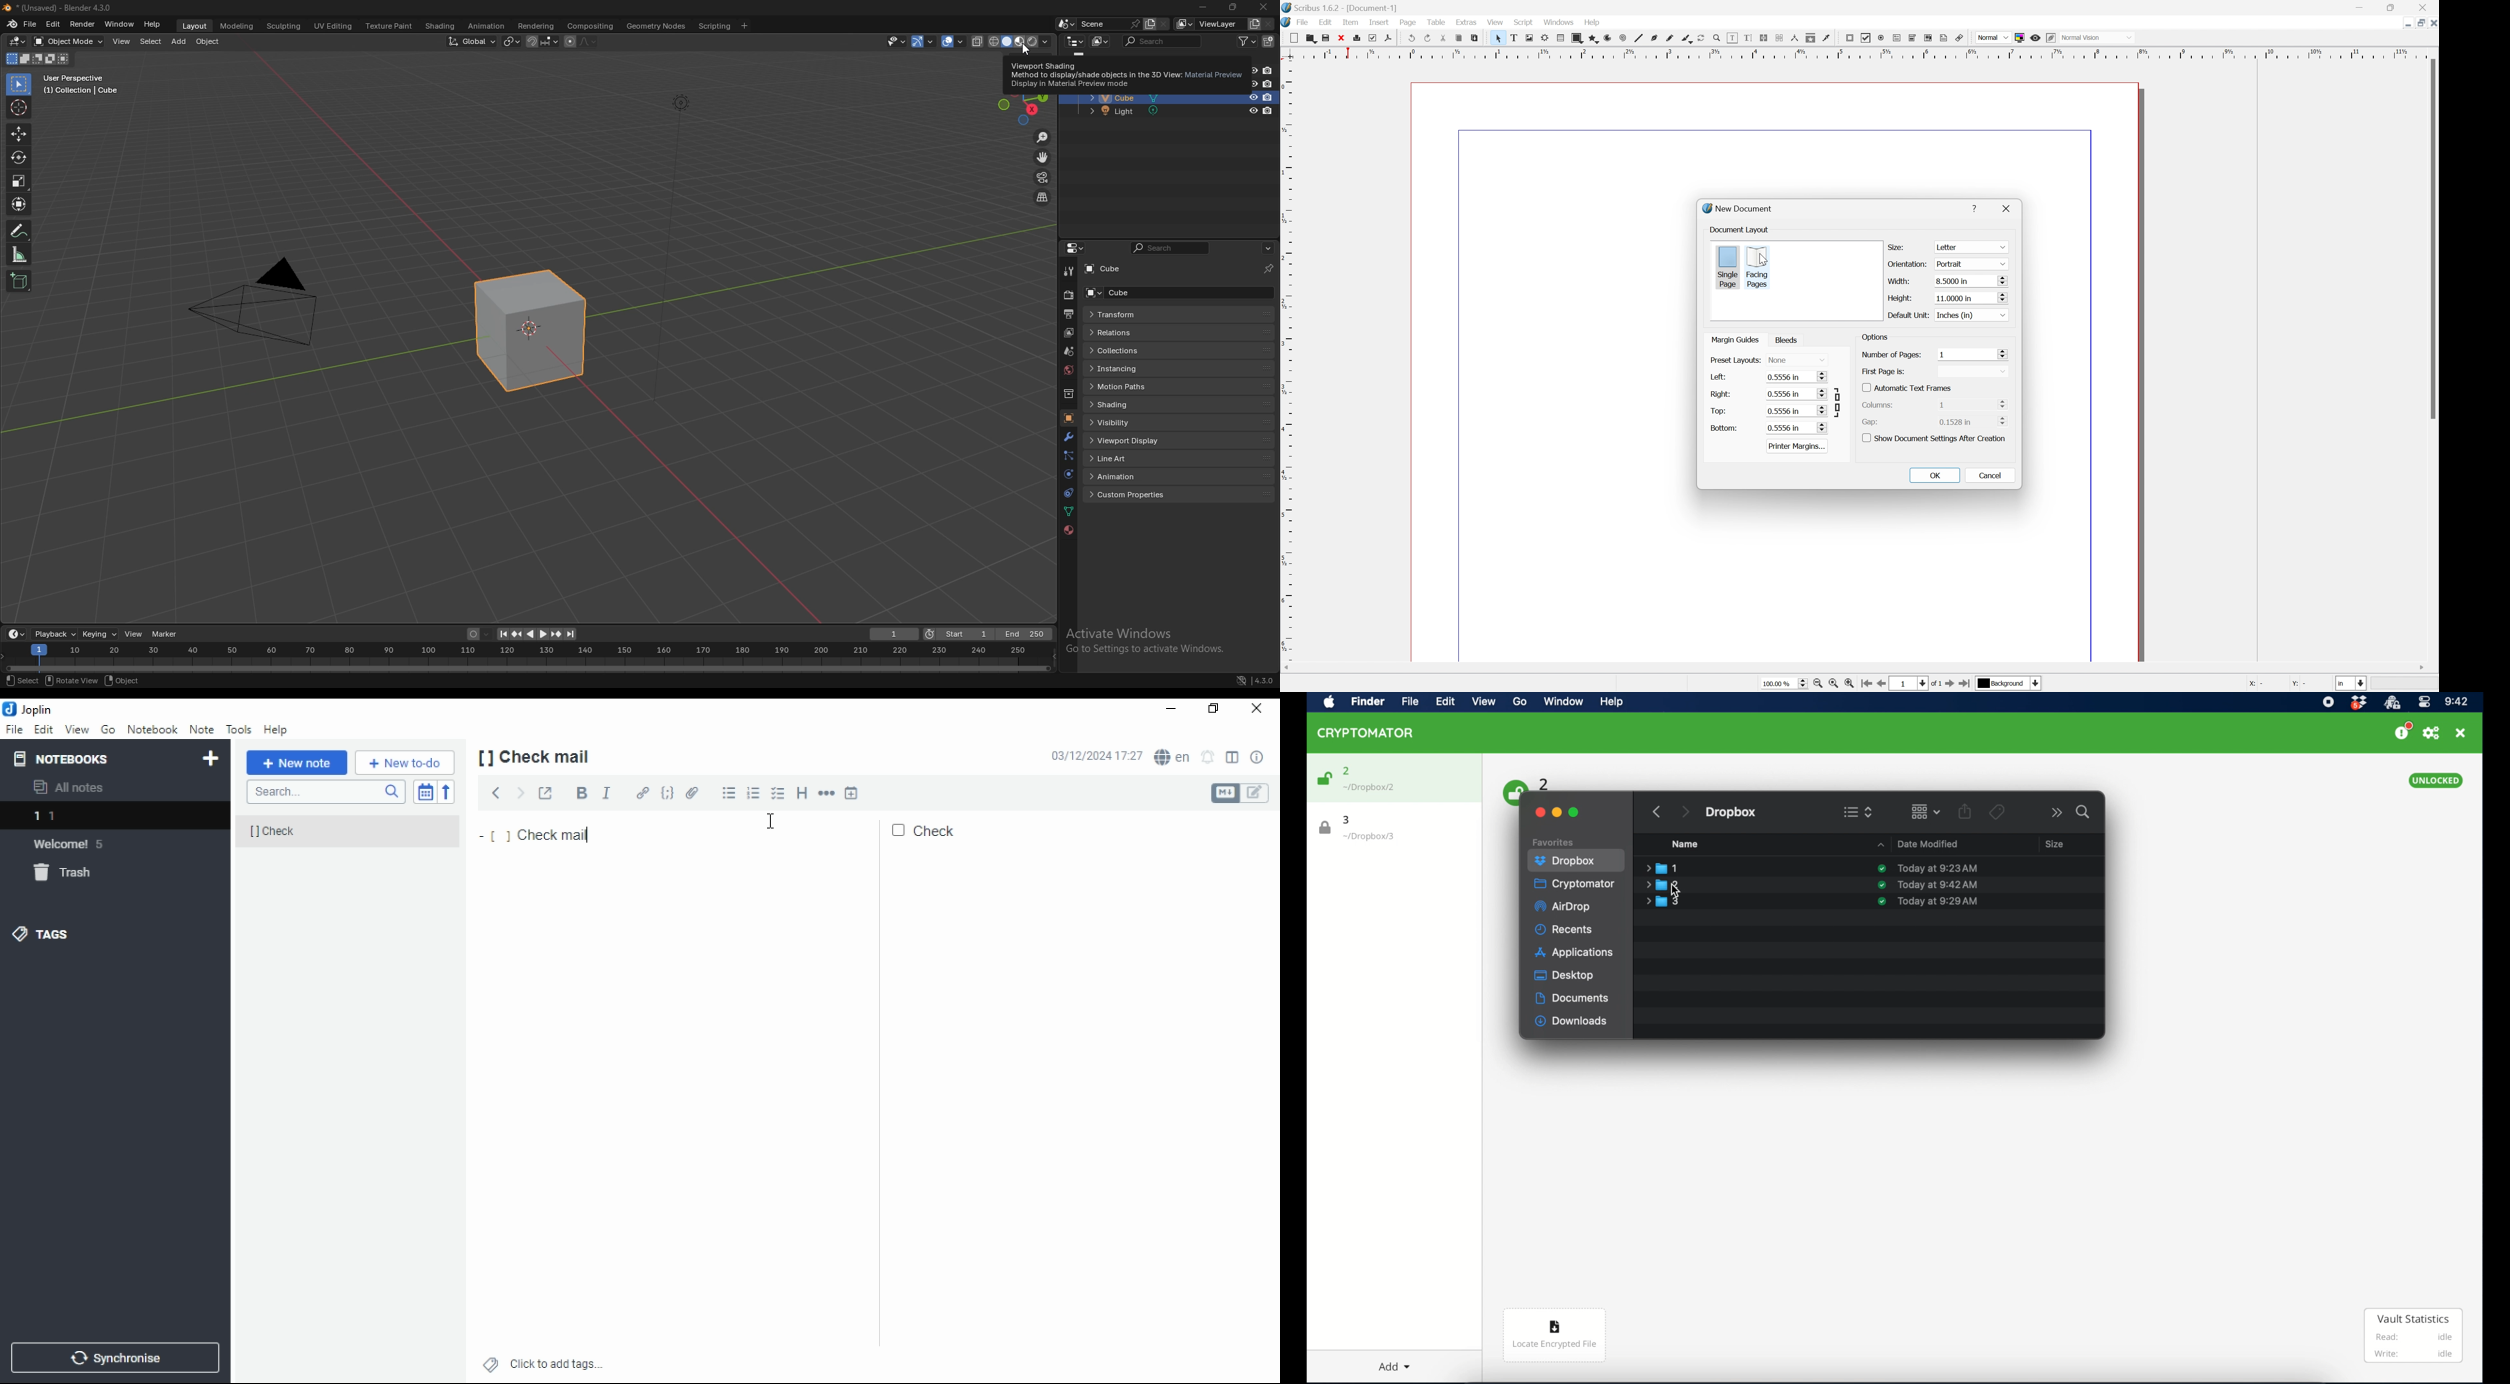 This screenshot has width=2520, height=1400. What do you see at coordinates (17, 42) in the screenshot?
I see `editor type` at bounding box center [17, 42].